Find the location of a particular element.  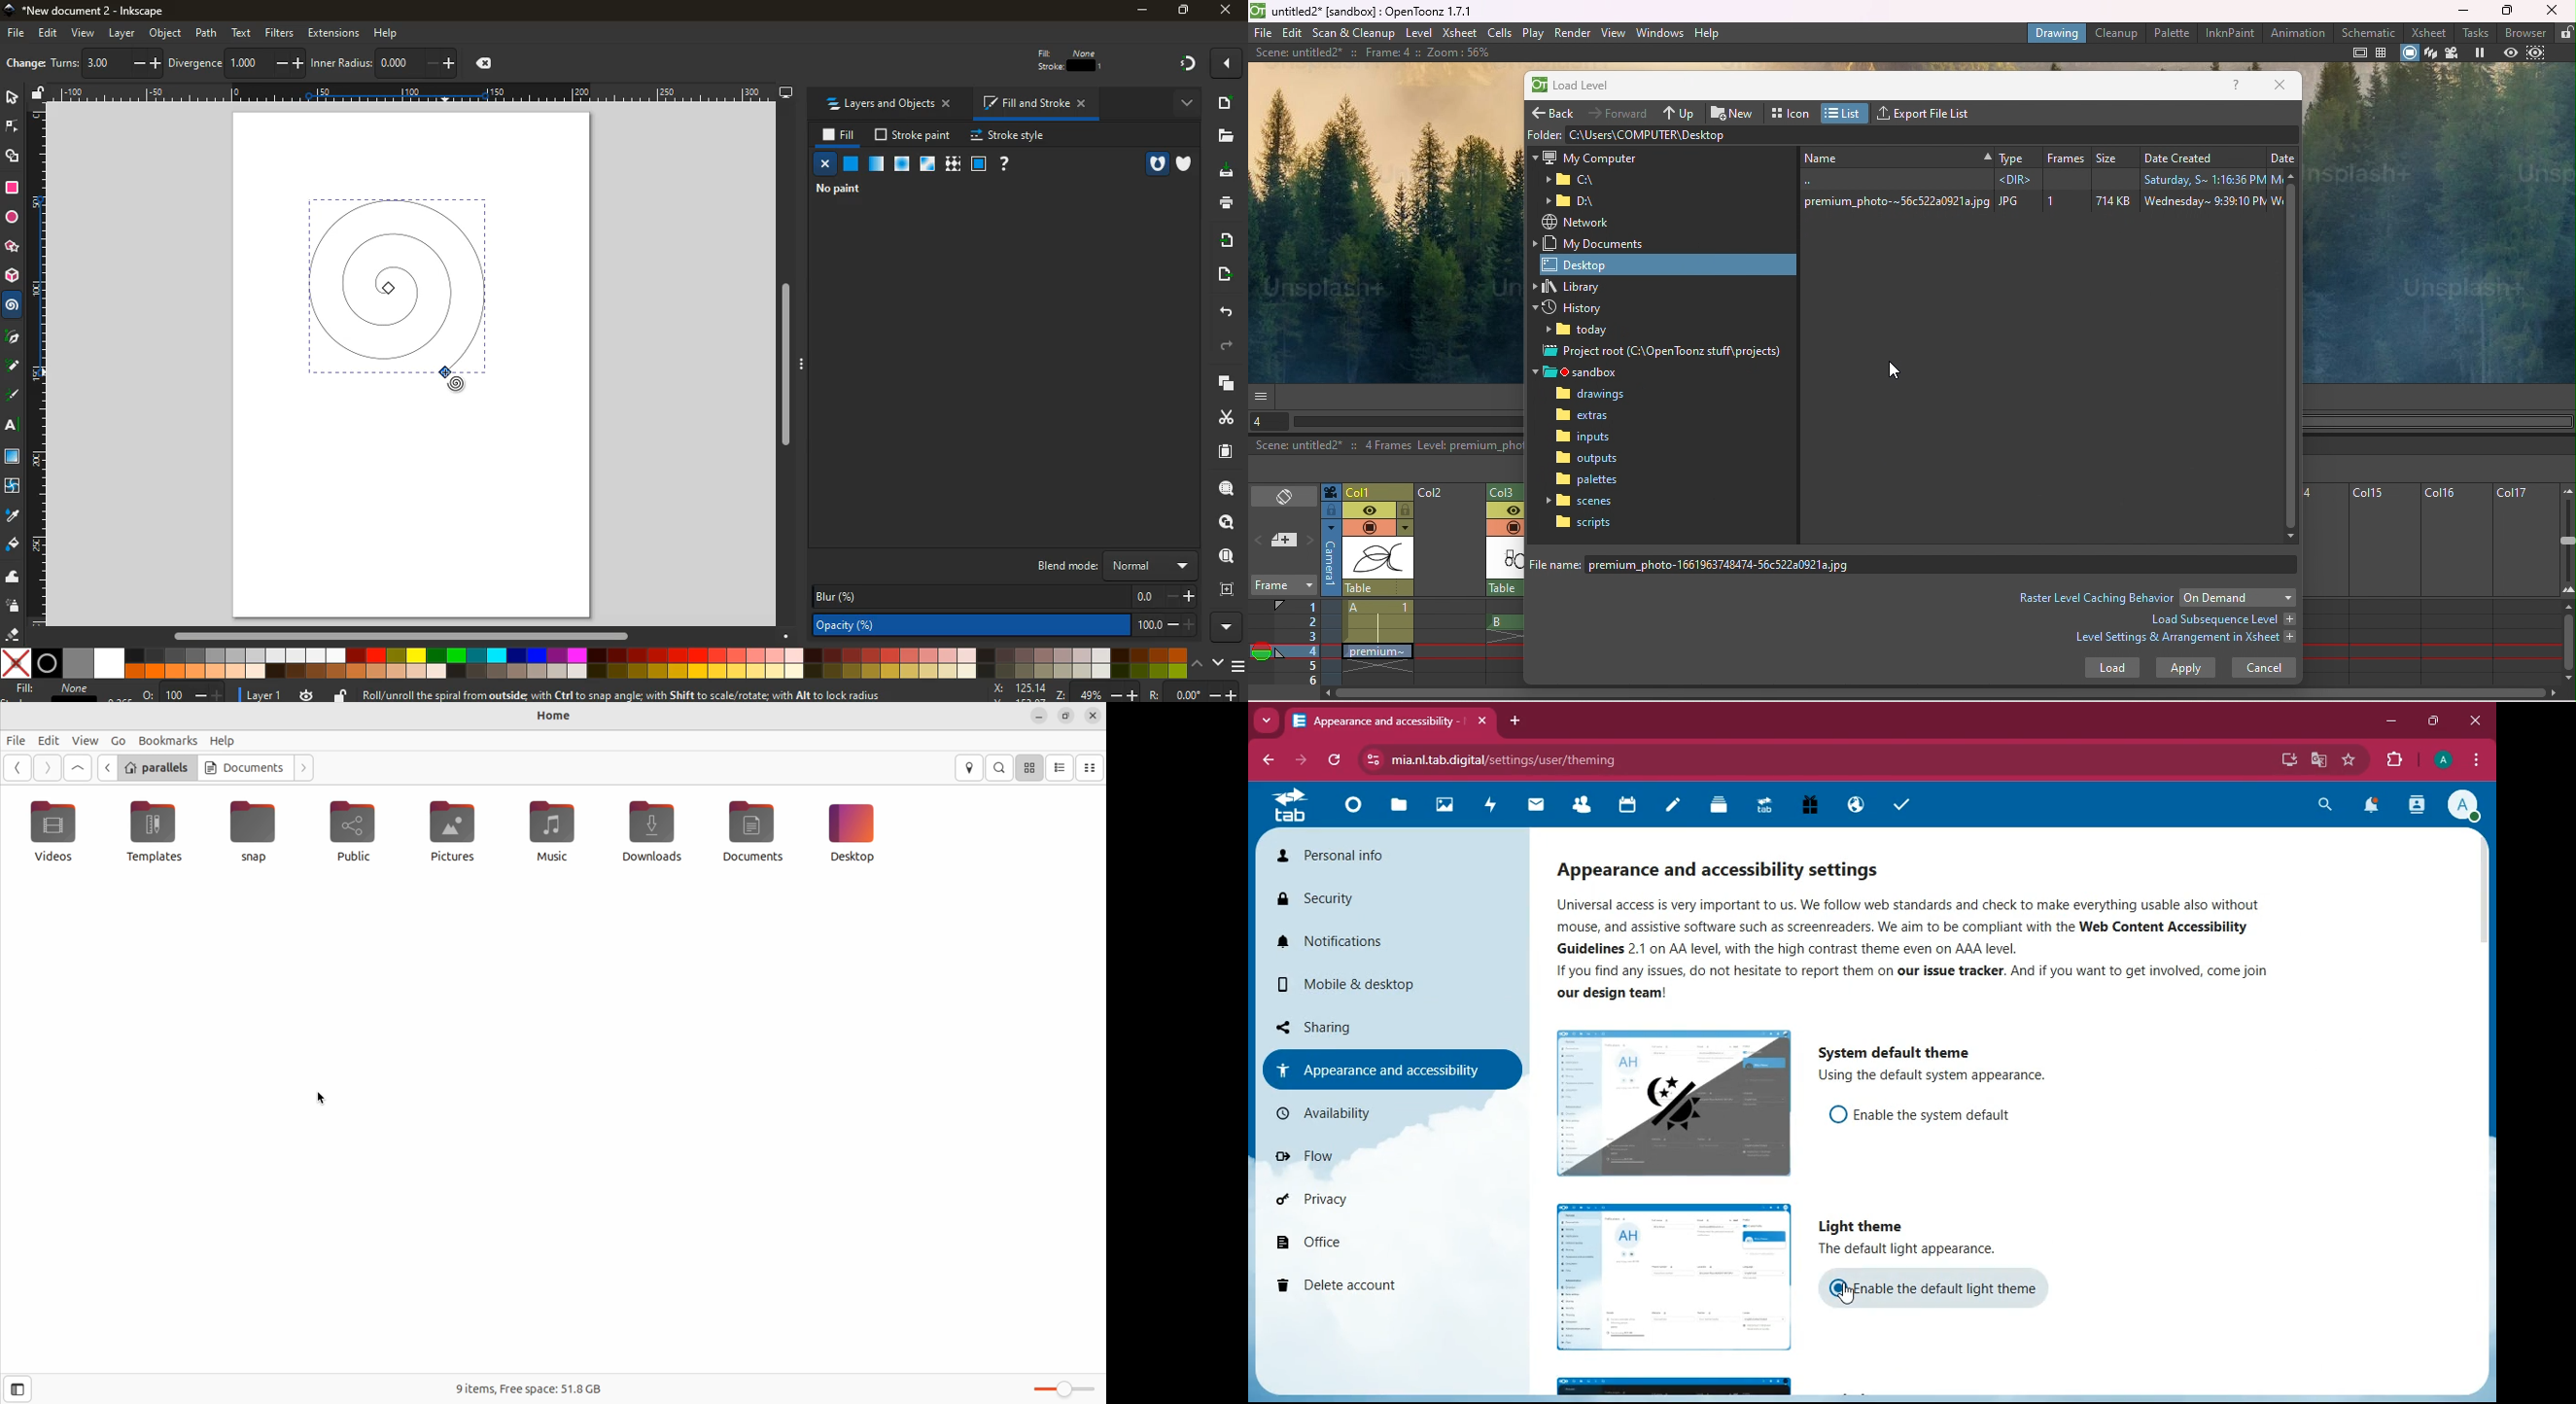

Onion skin is located at coordinates (1261, 654).